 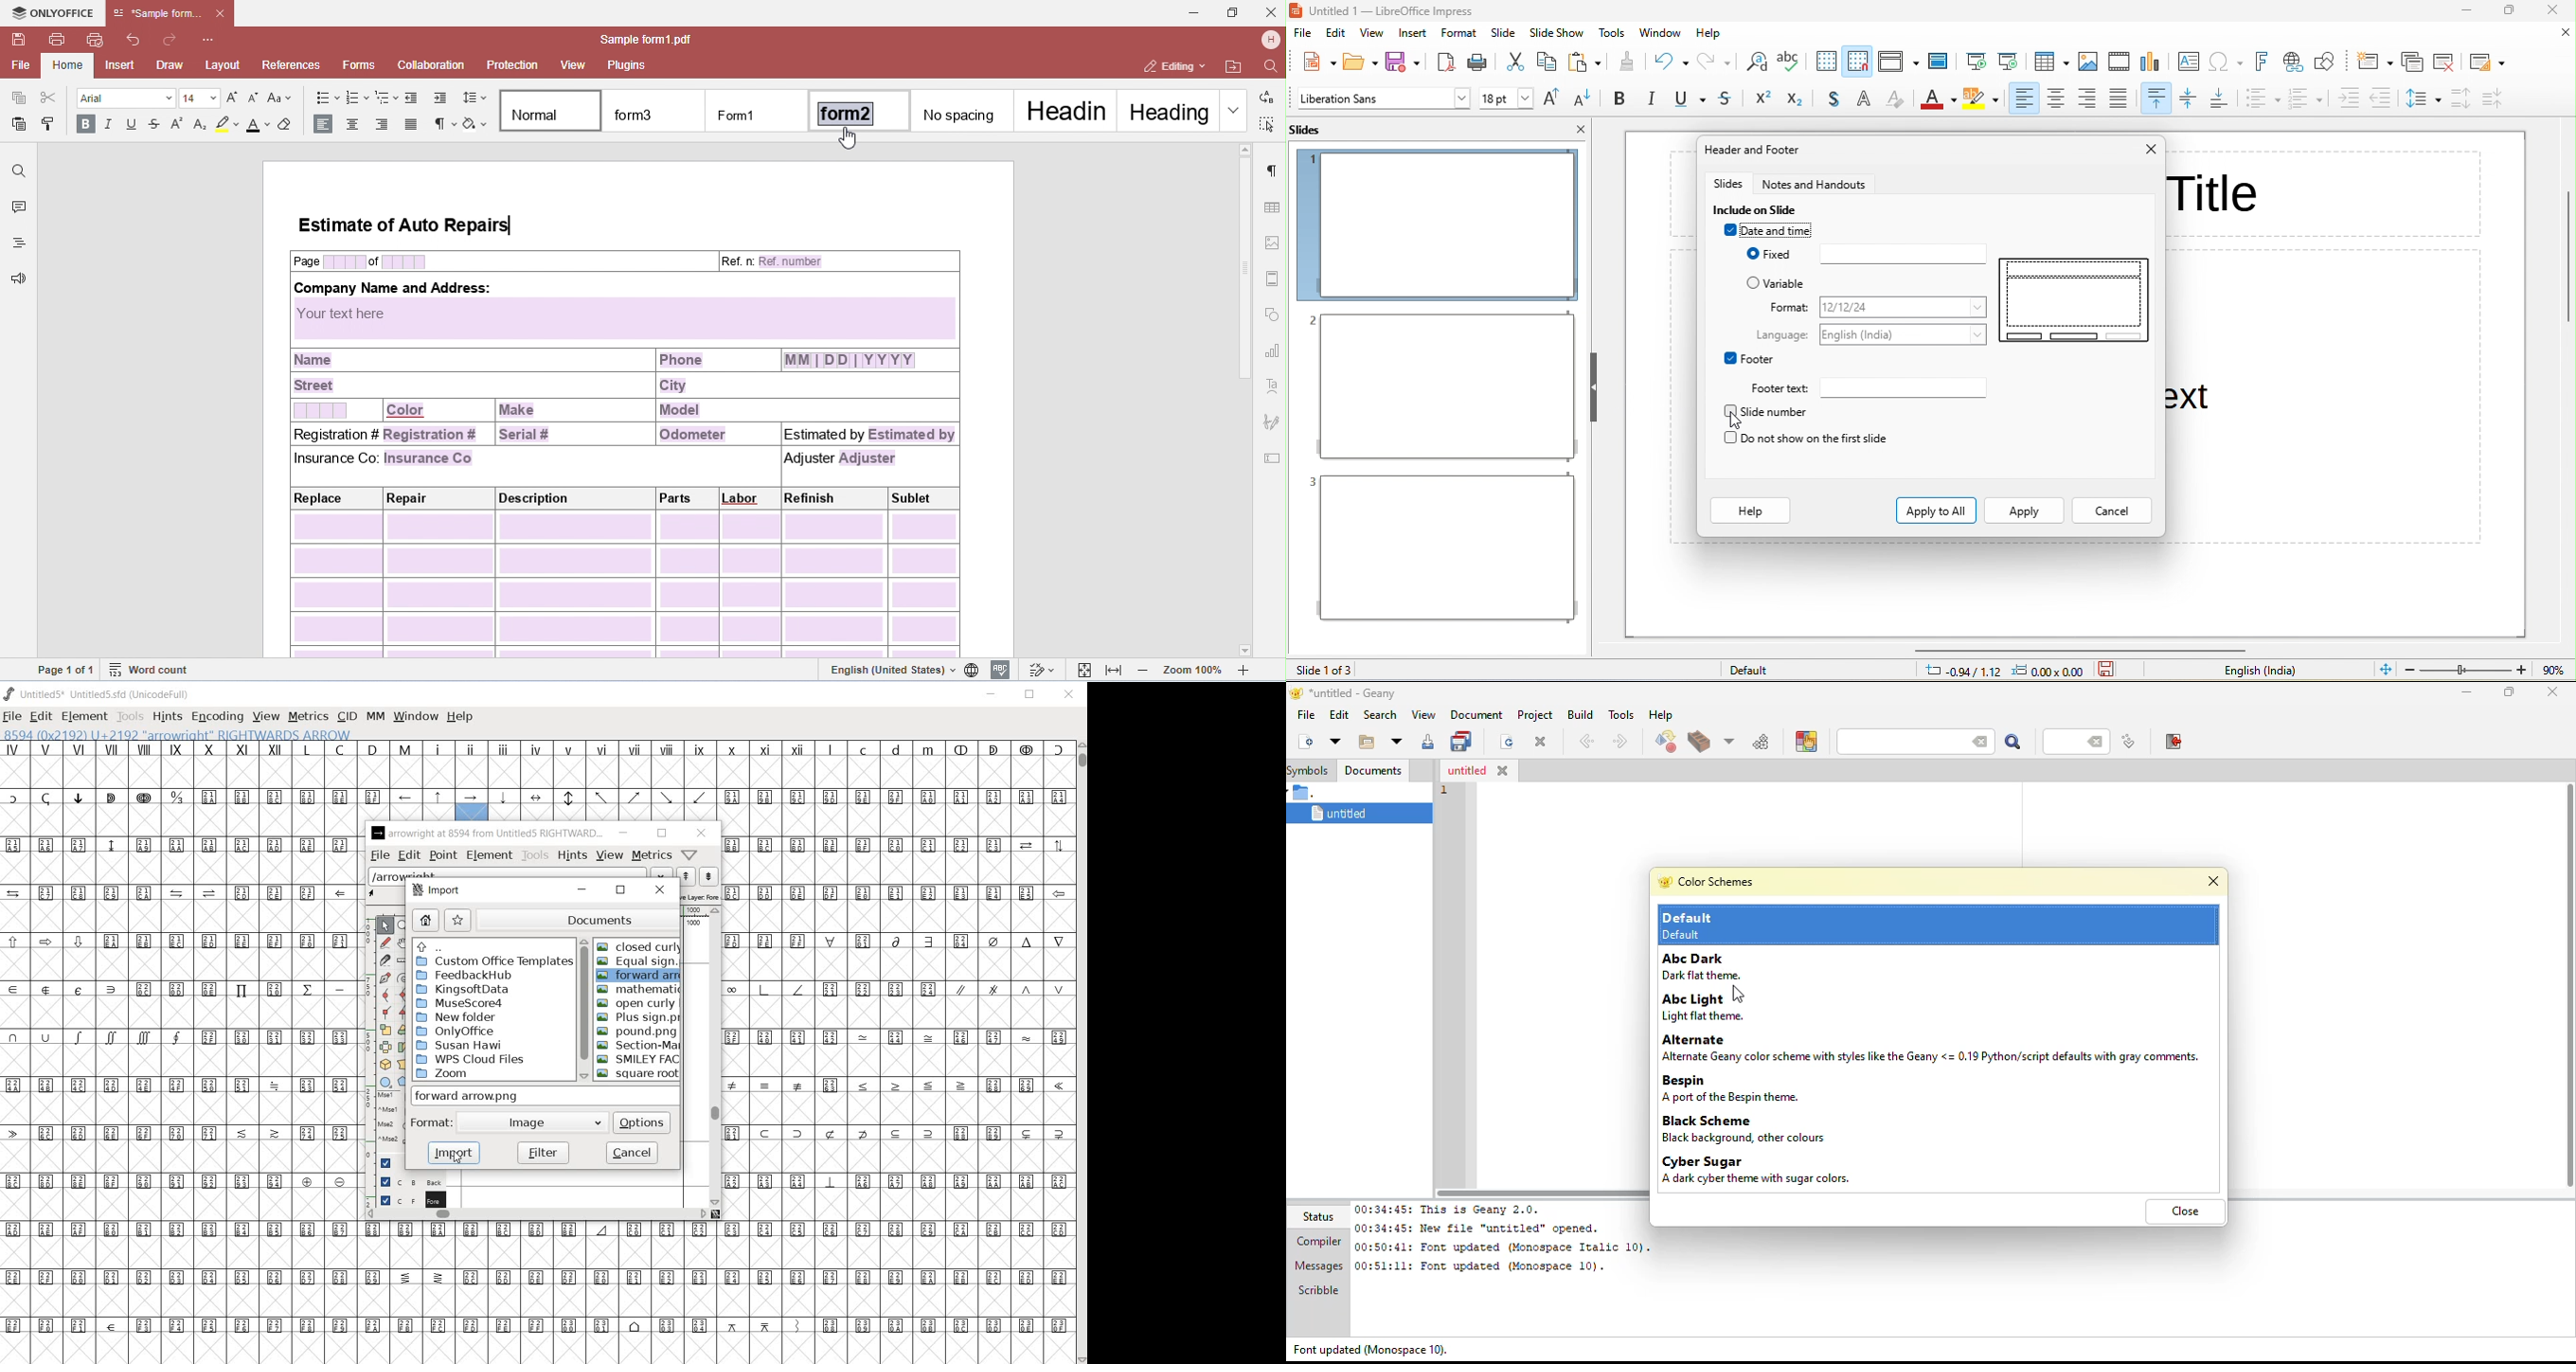 What do you see at coordinates (492, 946) in the screenshot?
I see `up directories` at bounding box center [492, 946].